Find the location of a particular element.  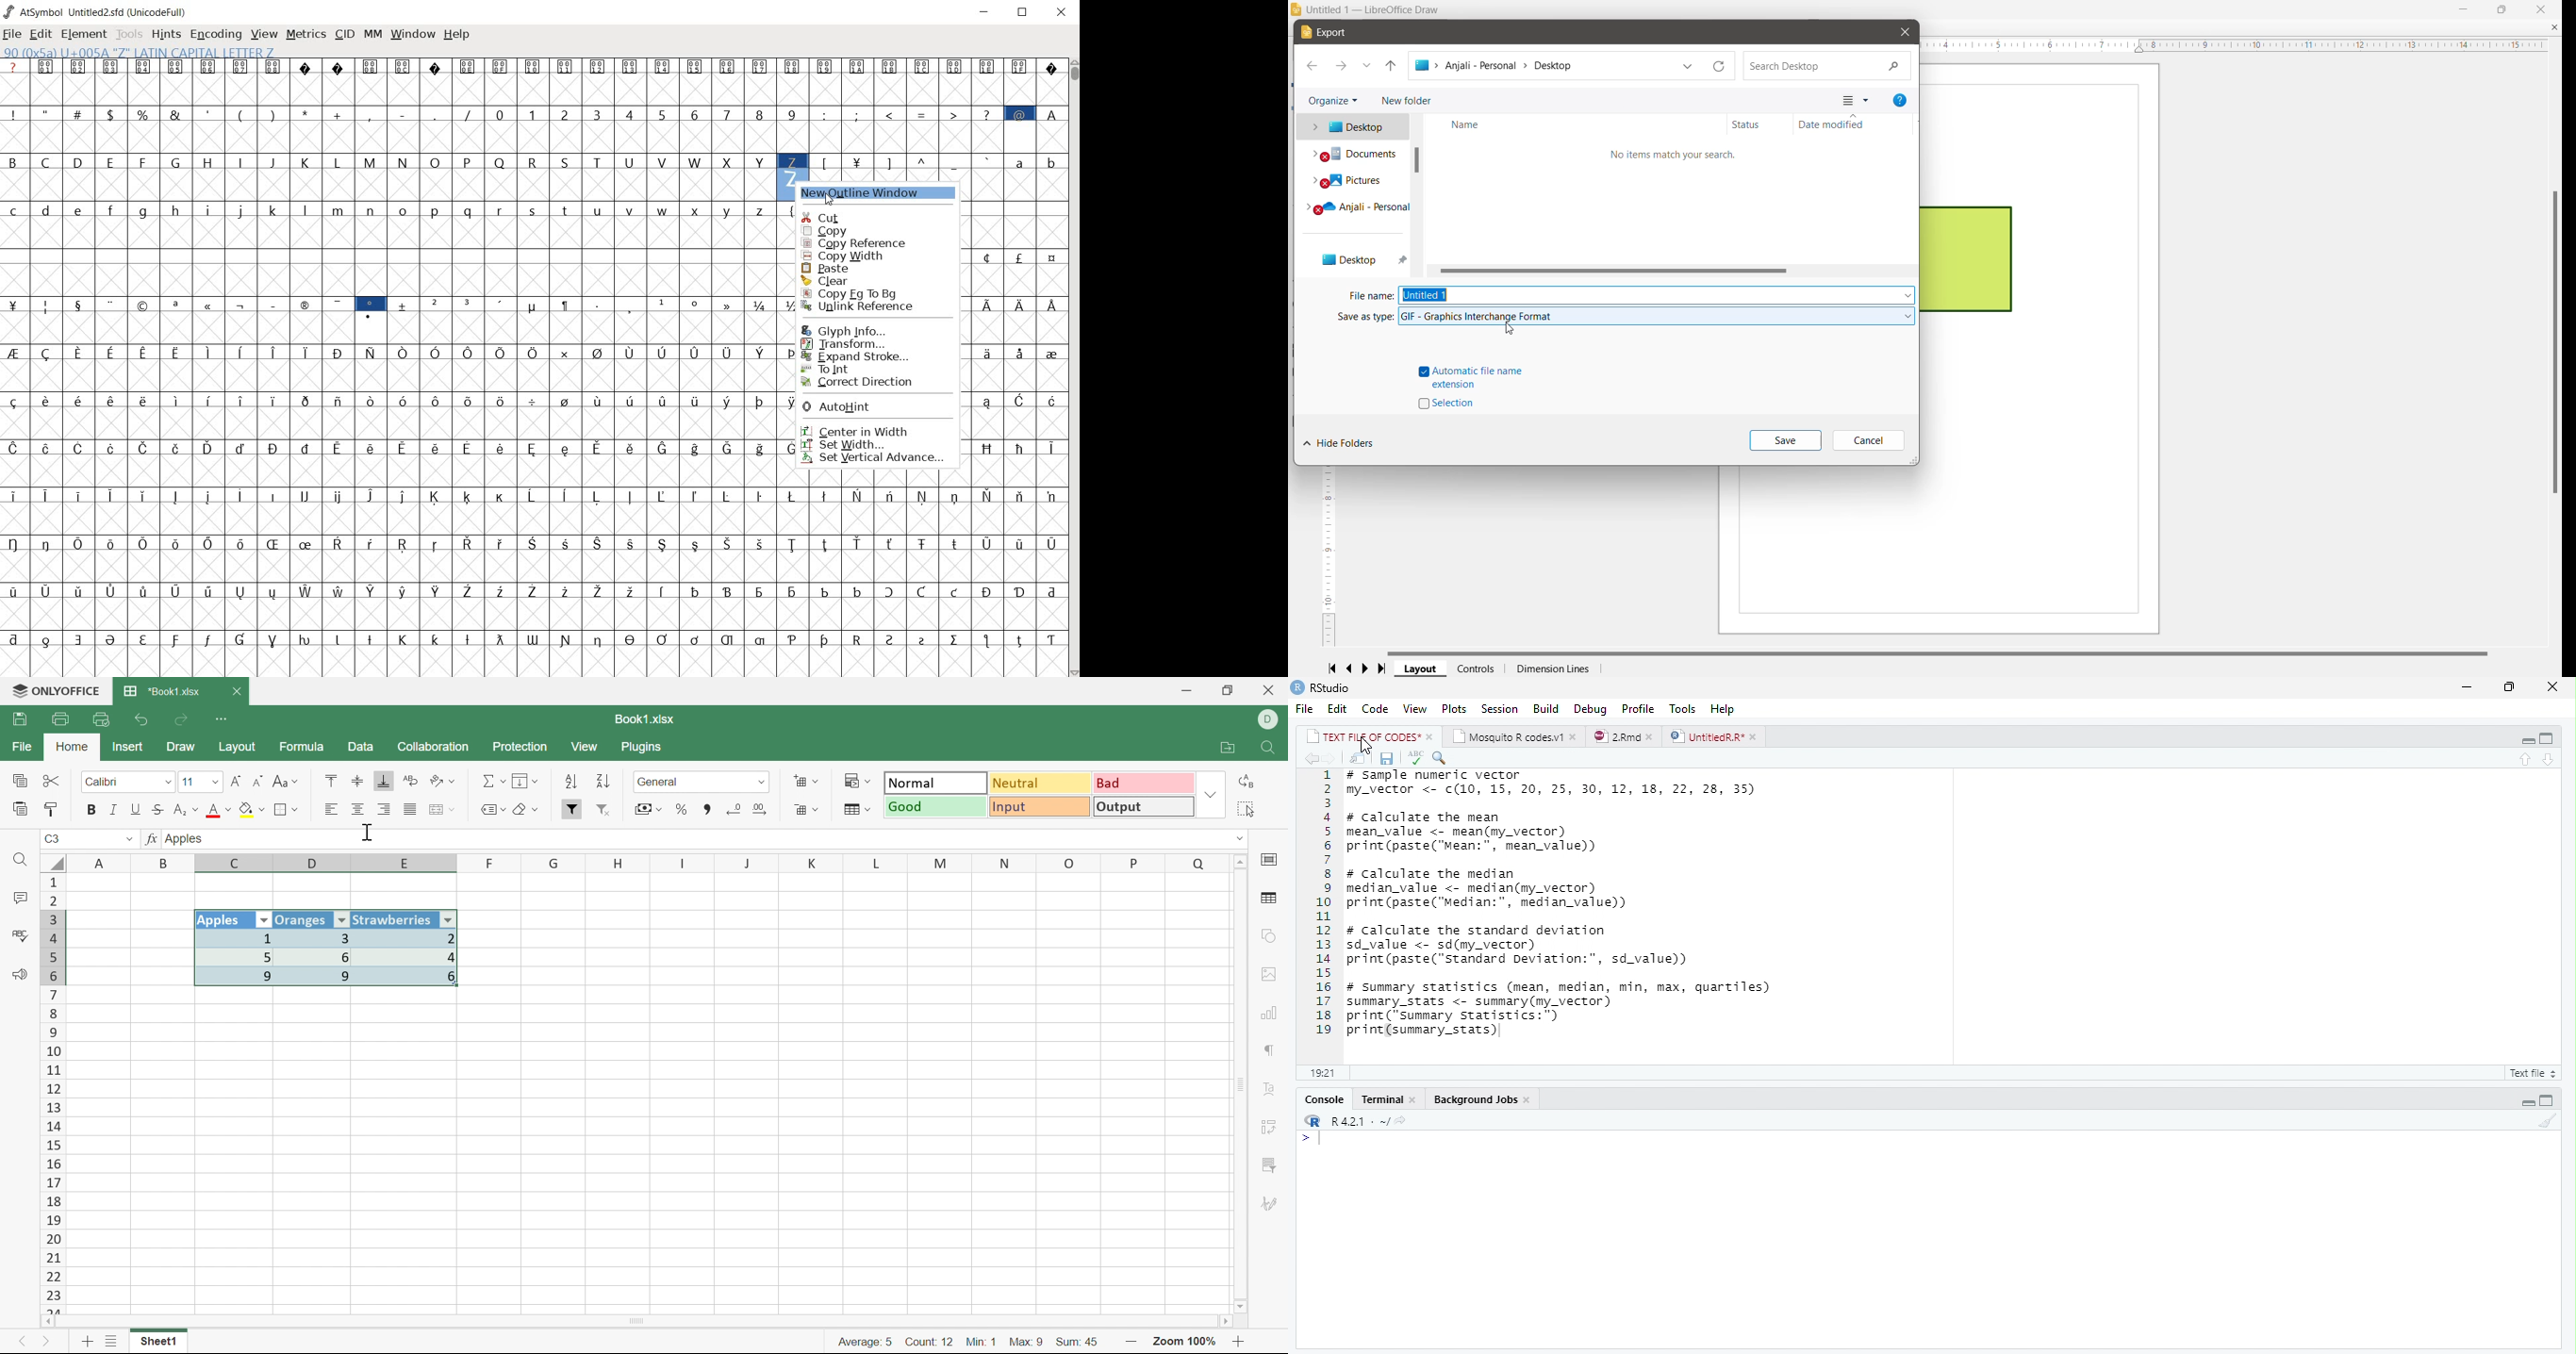

Pivot table settings is located at coordinates (1275, 1124).